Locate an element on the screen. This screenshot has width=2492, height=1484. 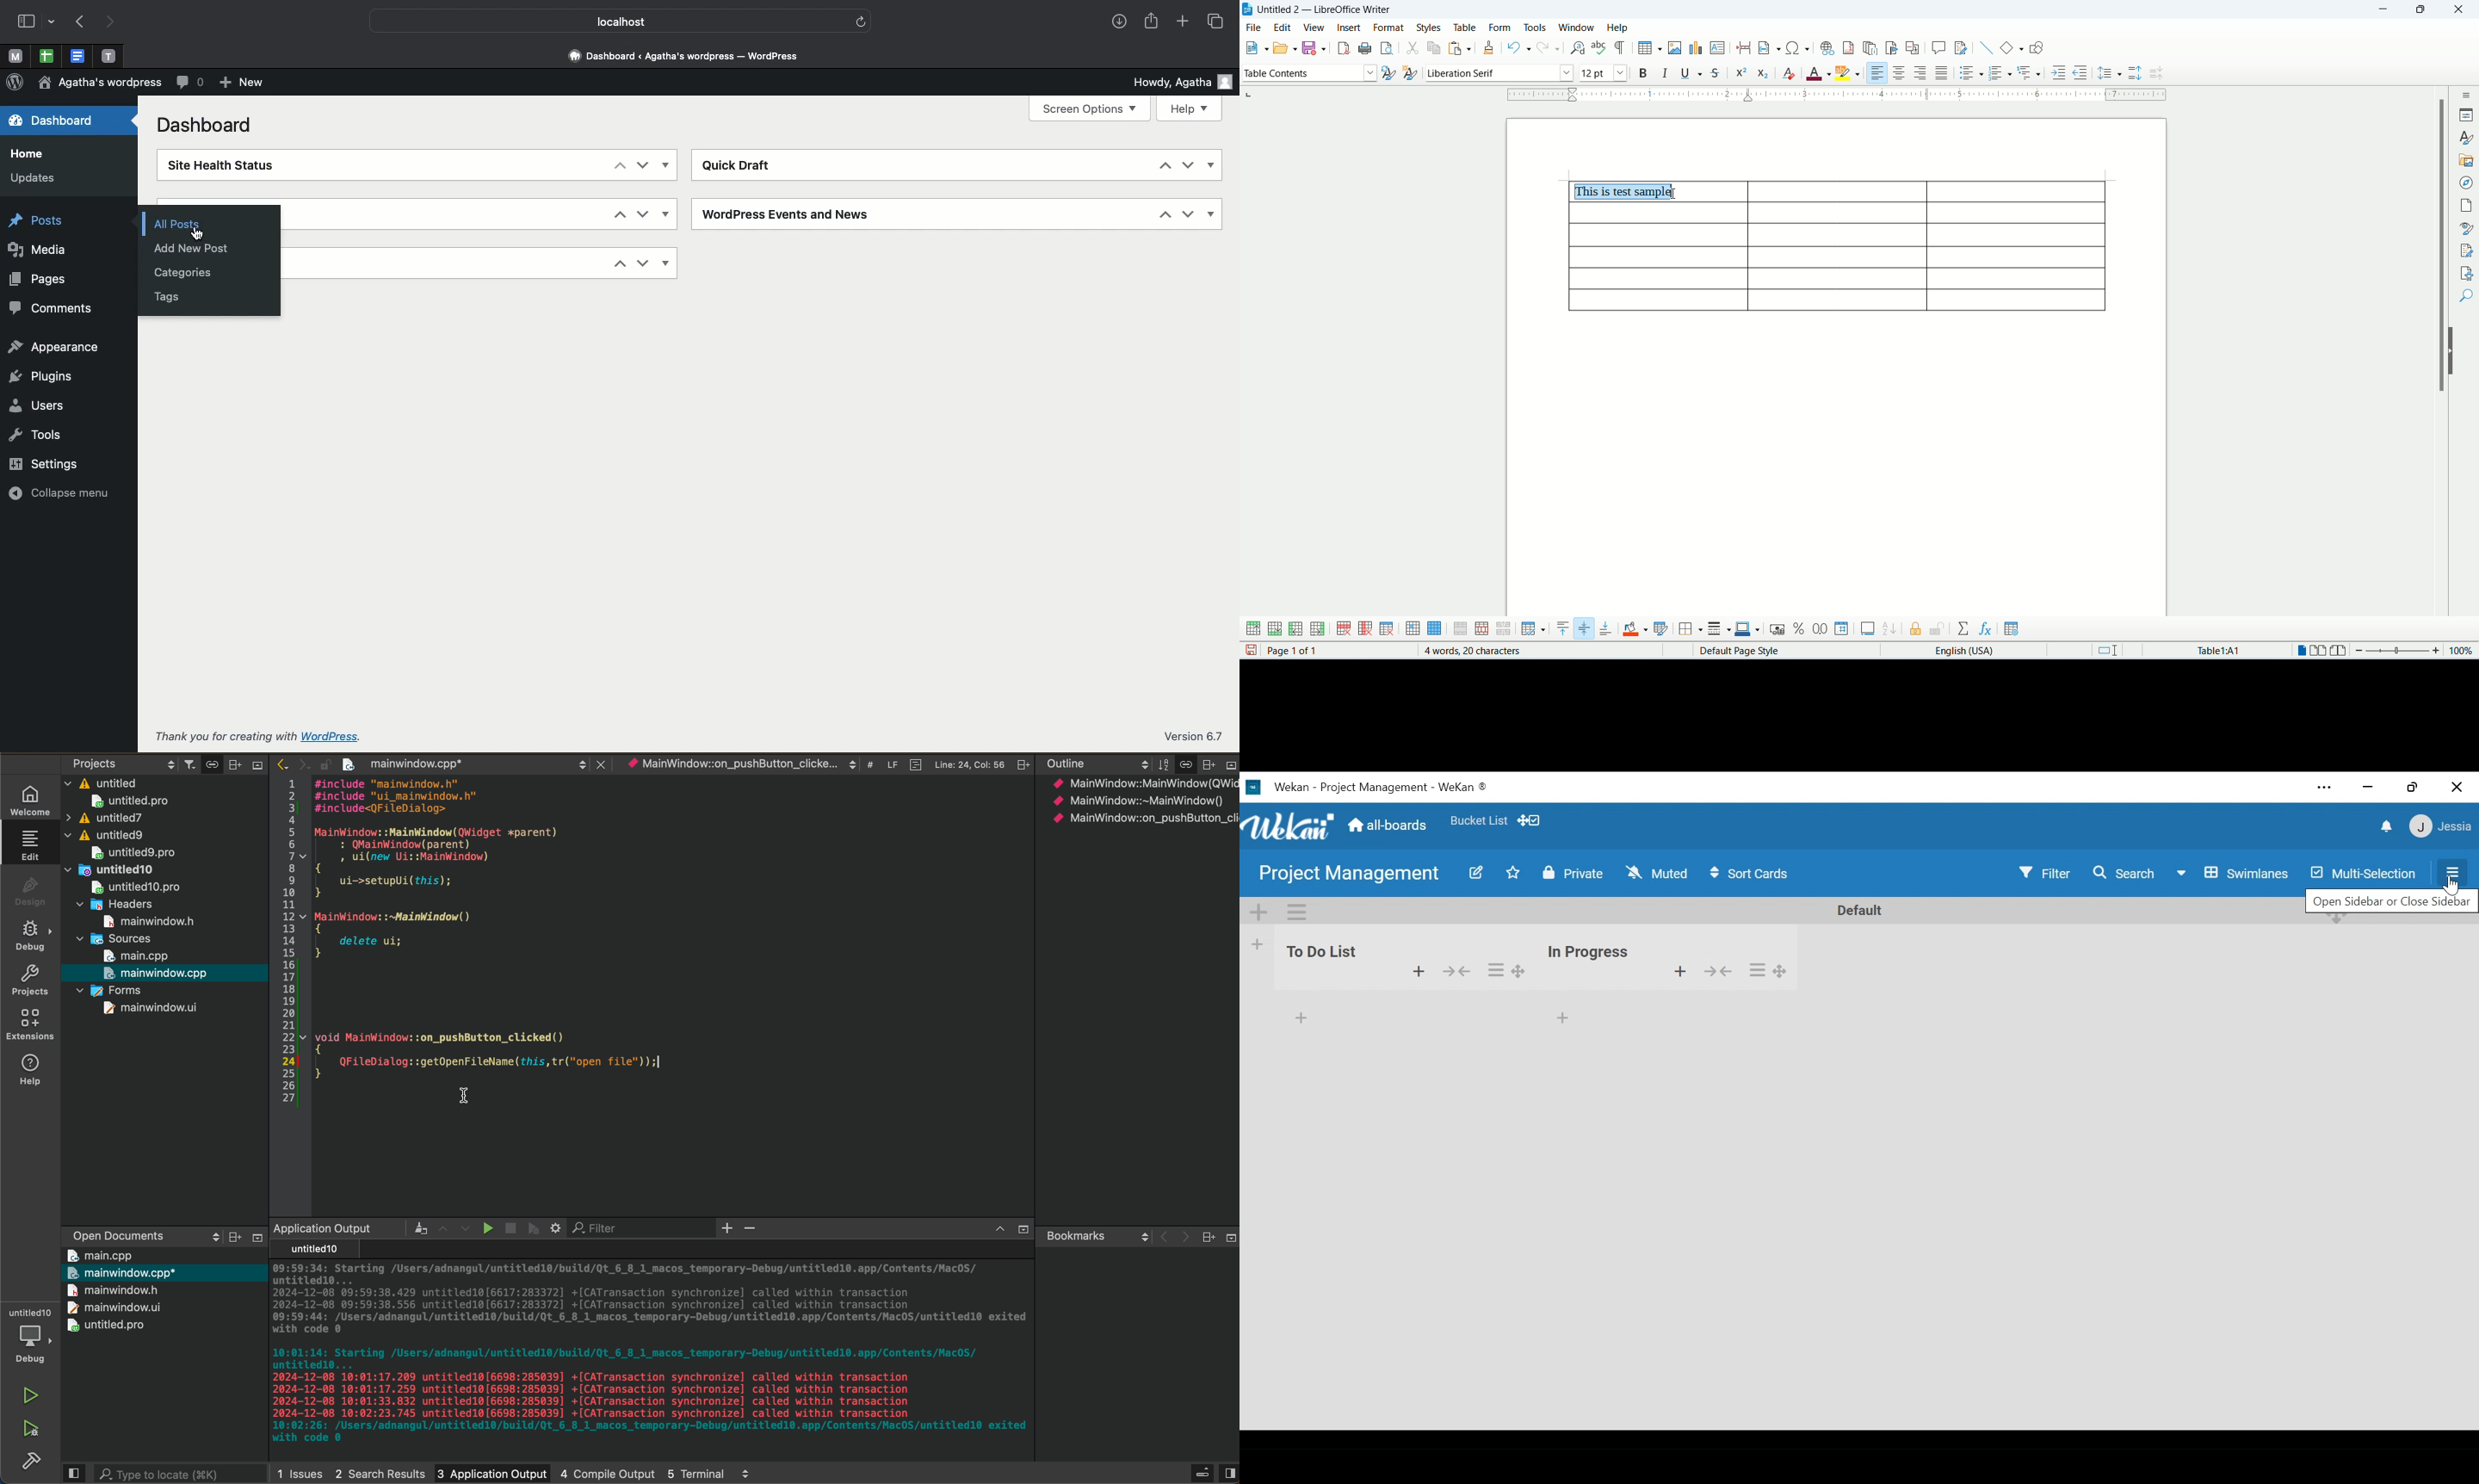
word count is located at coordinates (1474, 651).